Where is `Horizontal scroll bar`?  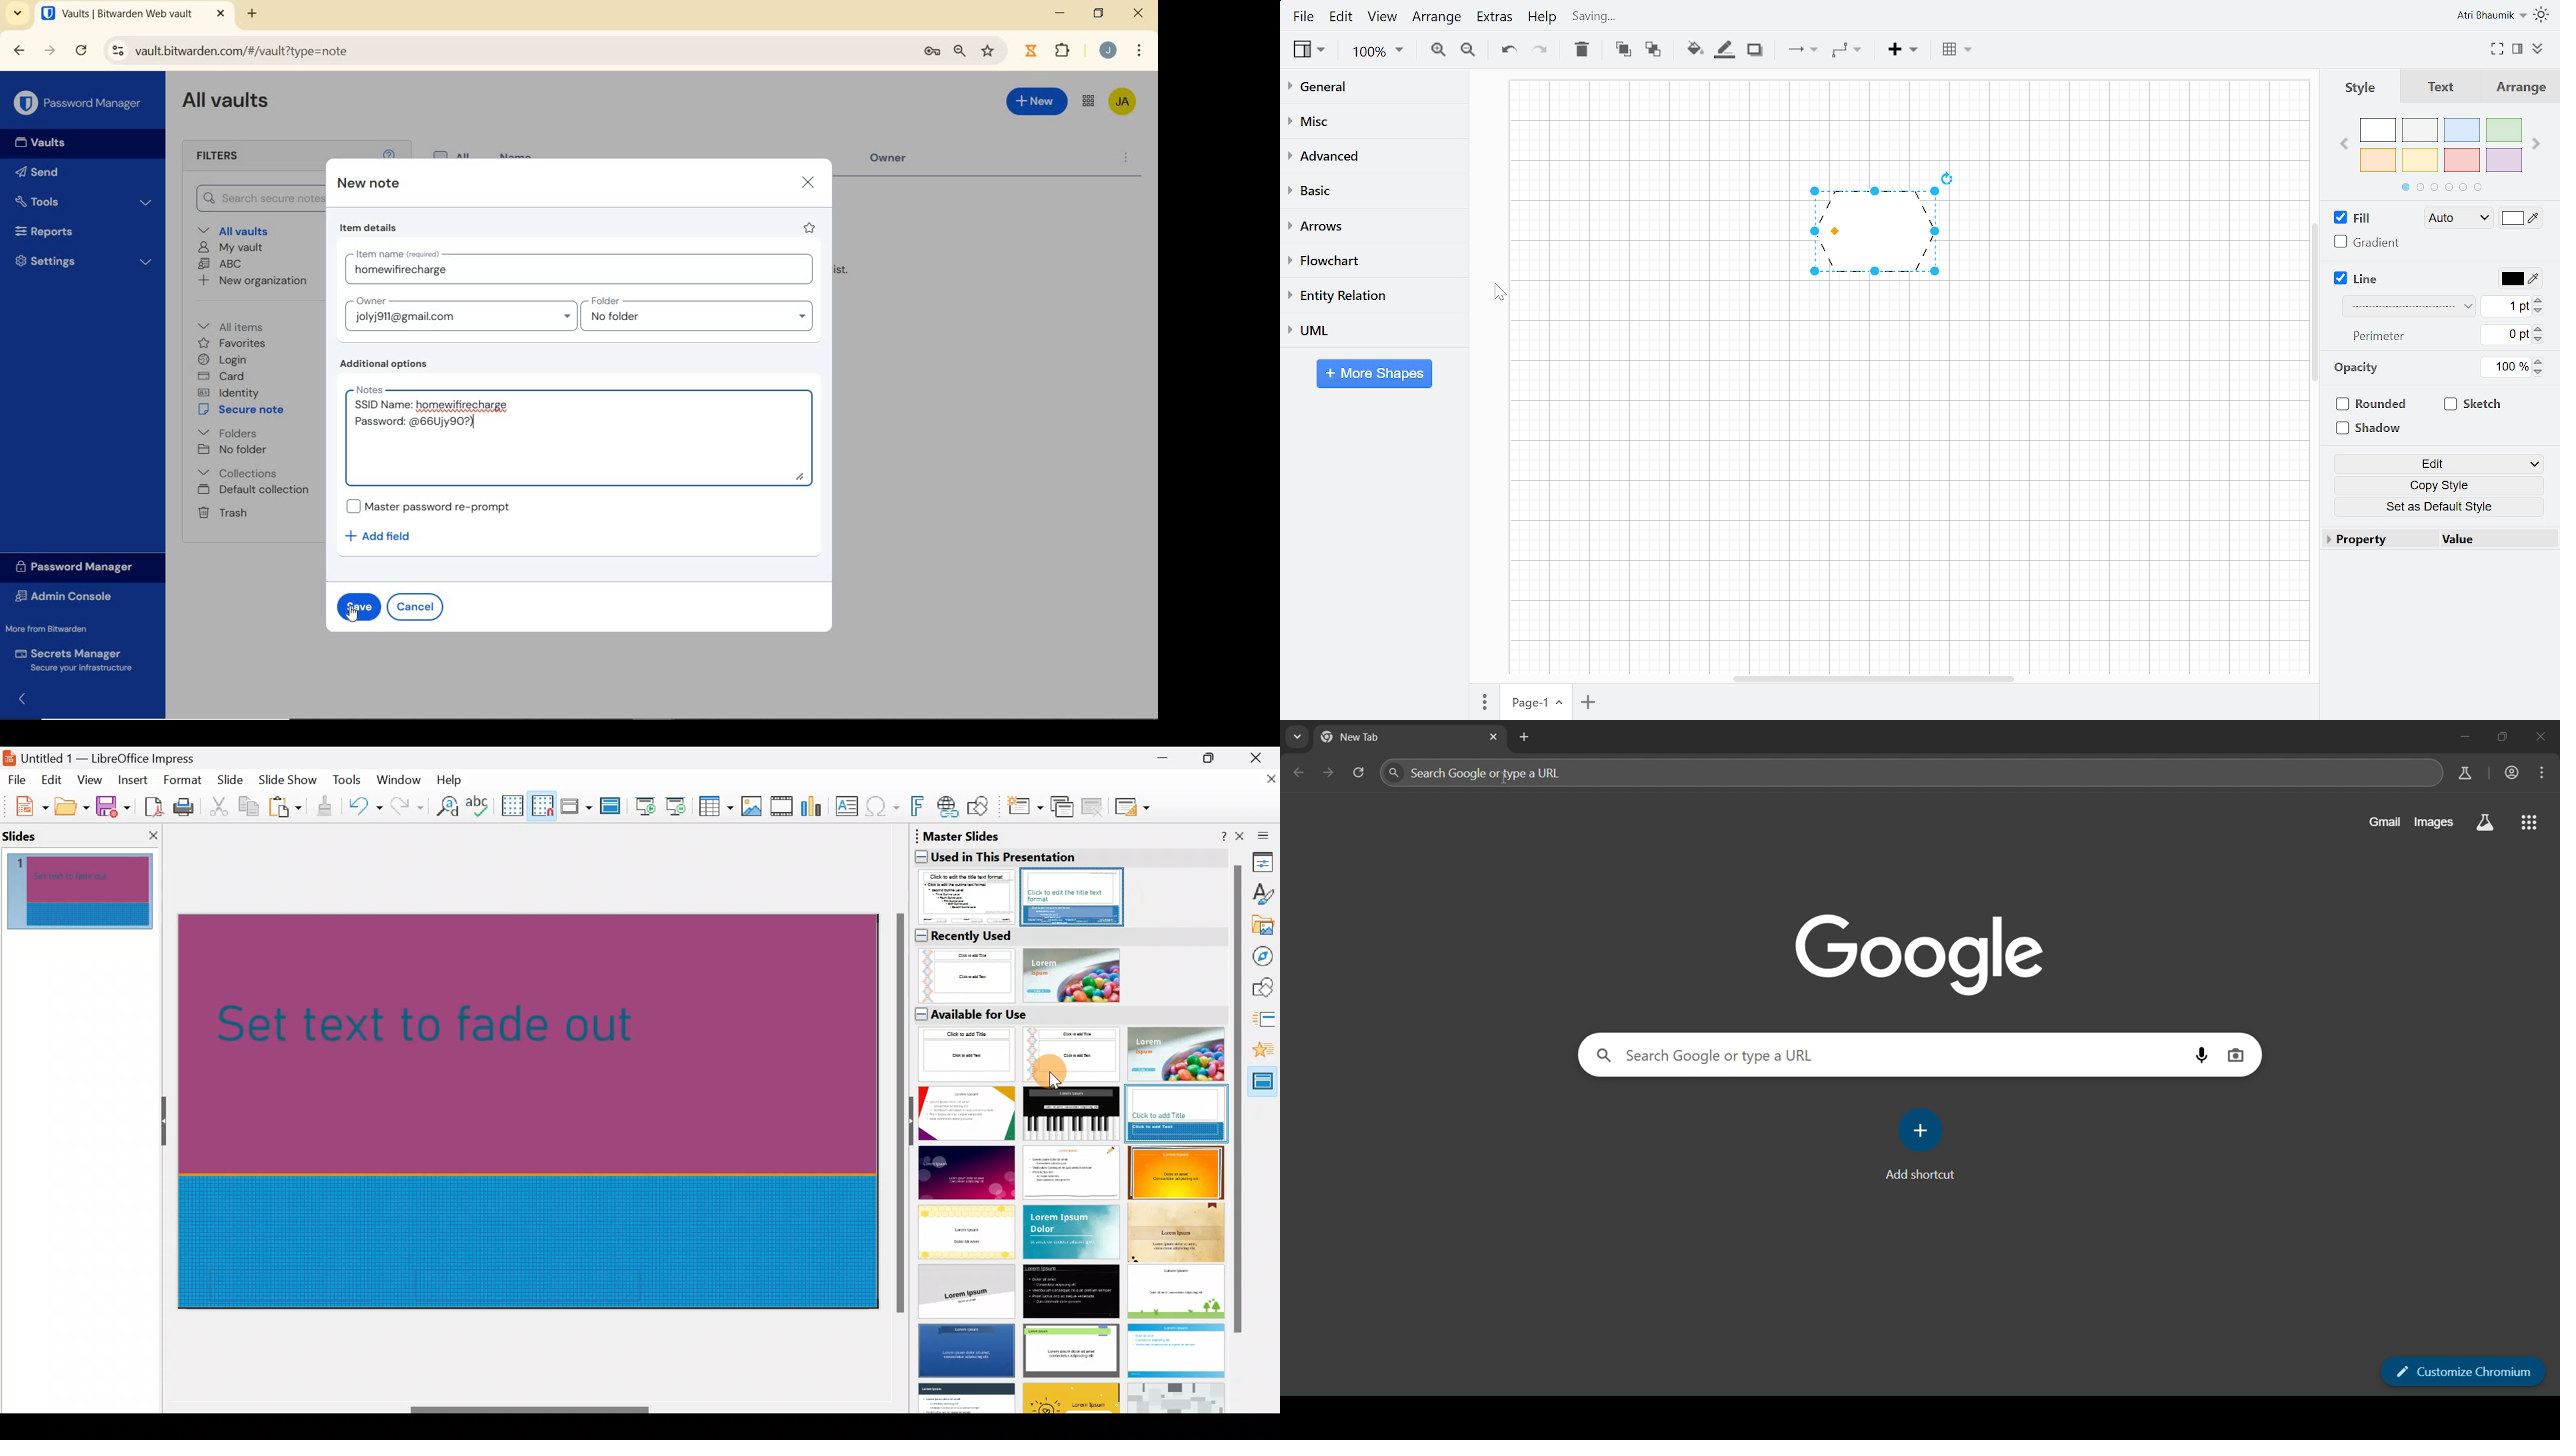
Horizontal scroll bar is located at coordinates (1874, 679).